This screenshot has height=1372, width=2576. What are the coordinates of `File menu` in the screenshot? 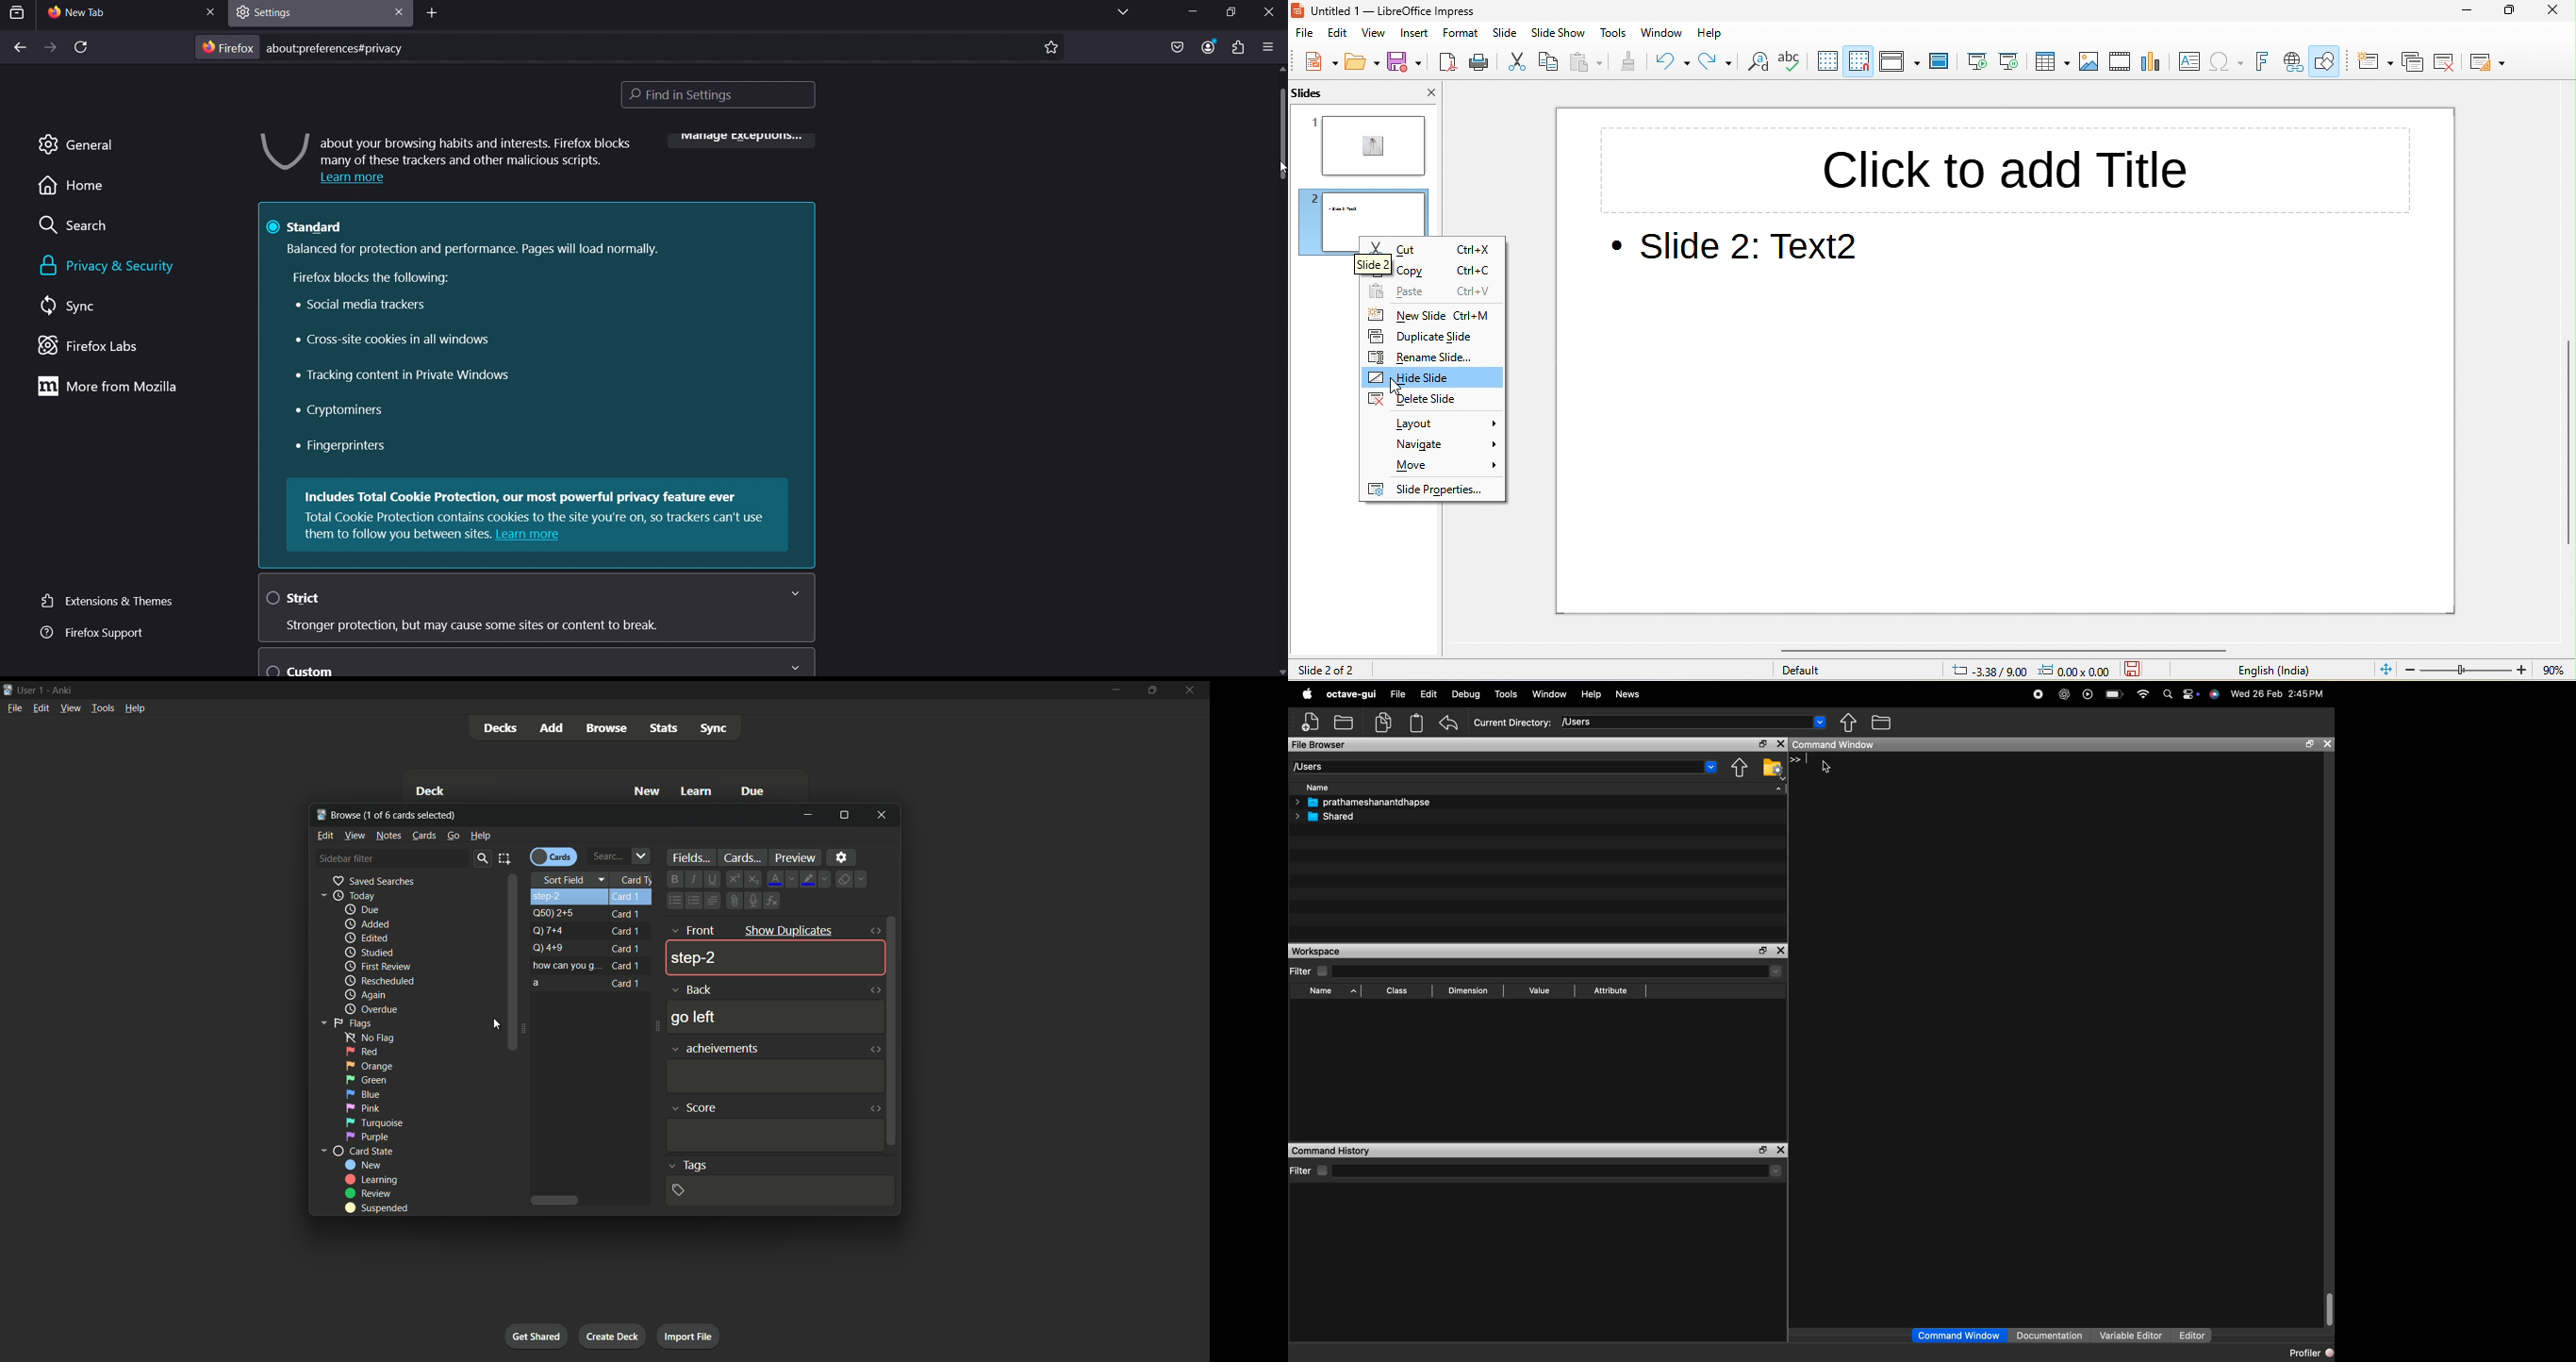 It's located at (13, 710).